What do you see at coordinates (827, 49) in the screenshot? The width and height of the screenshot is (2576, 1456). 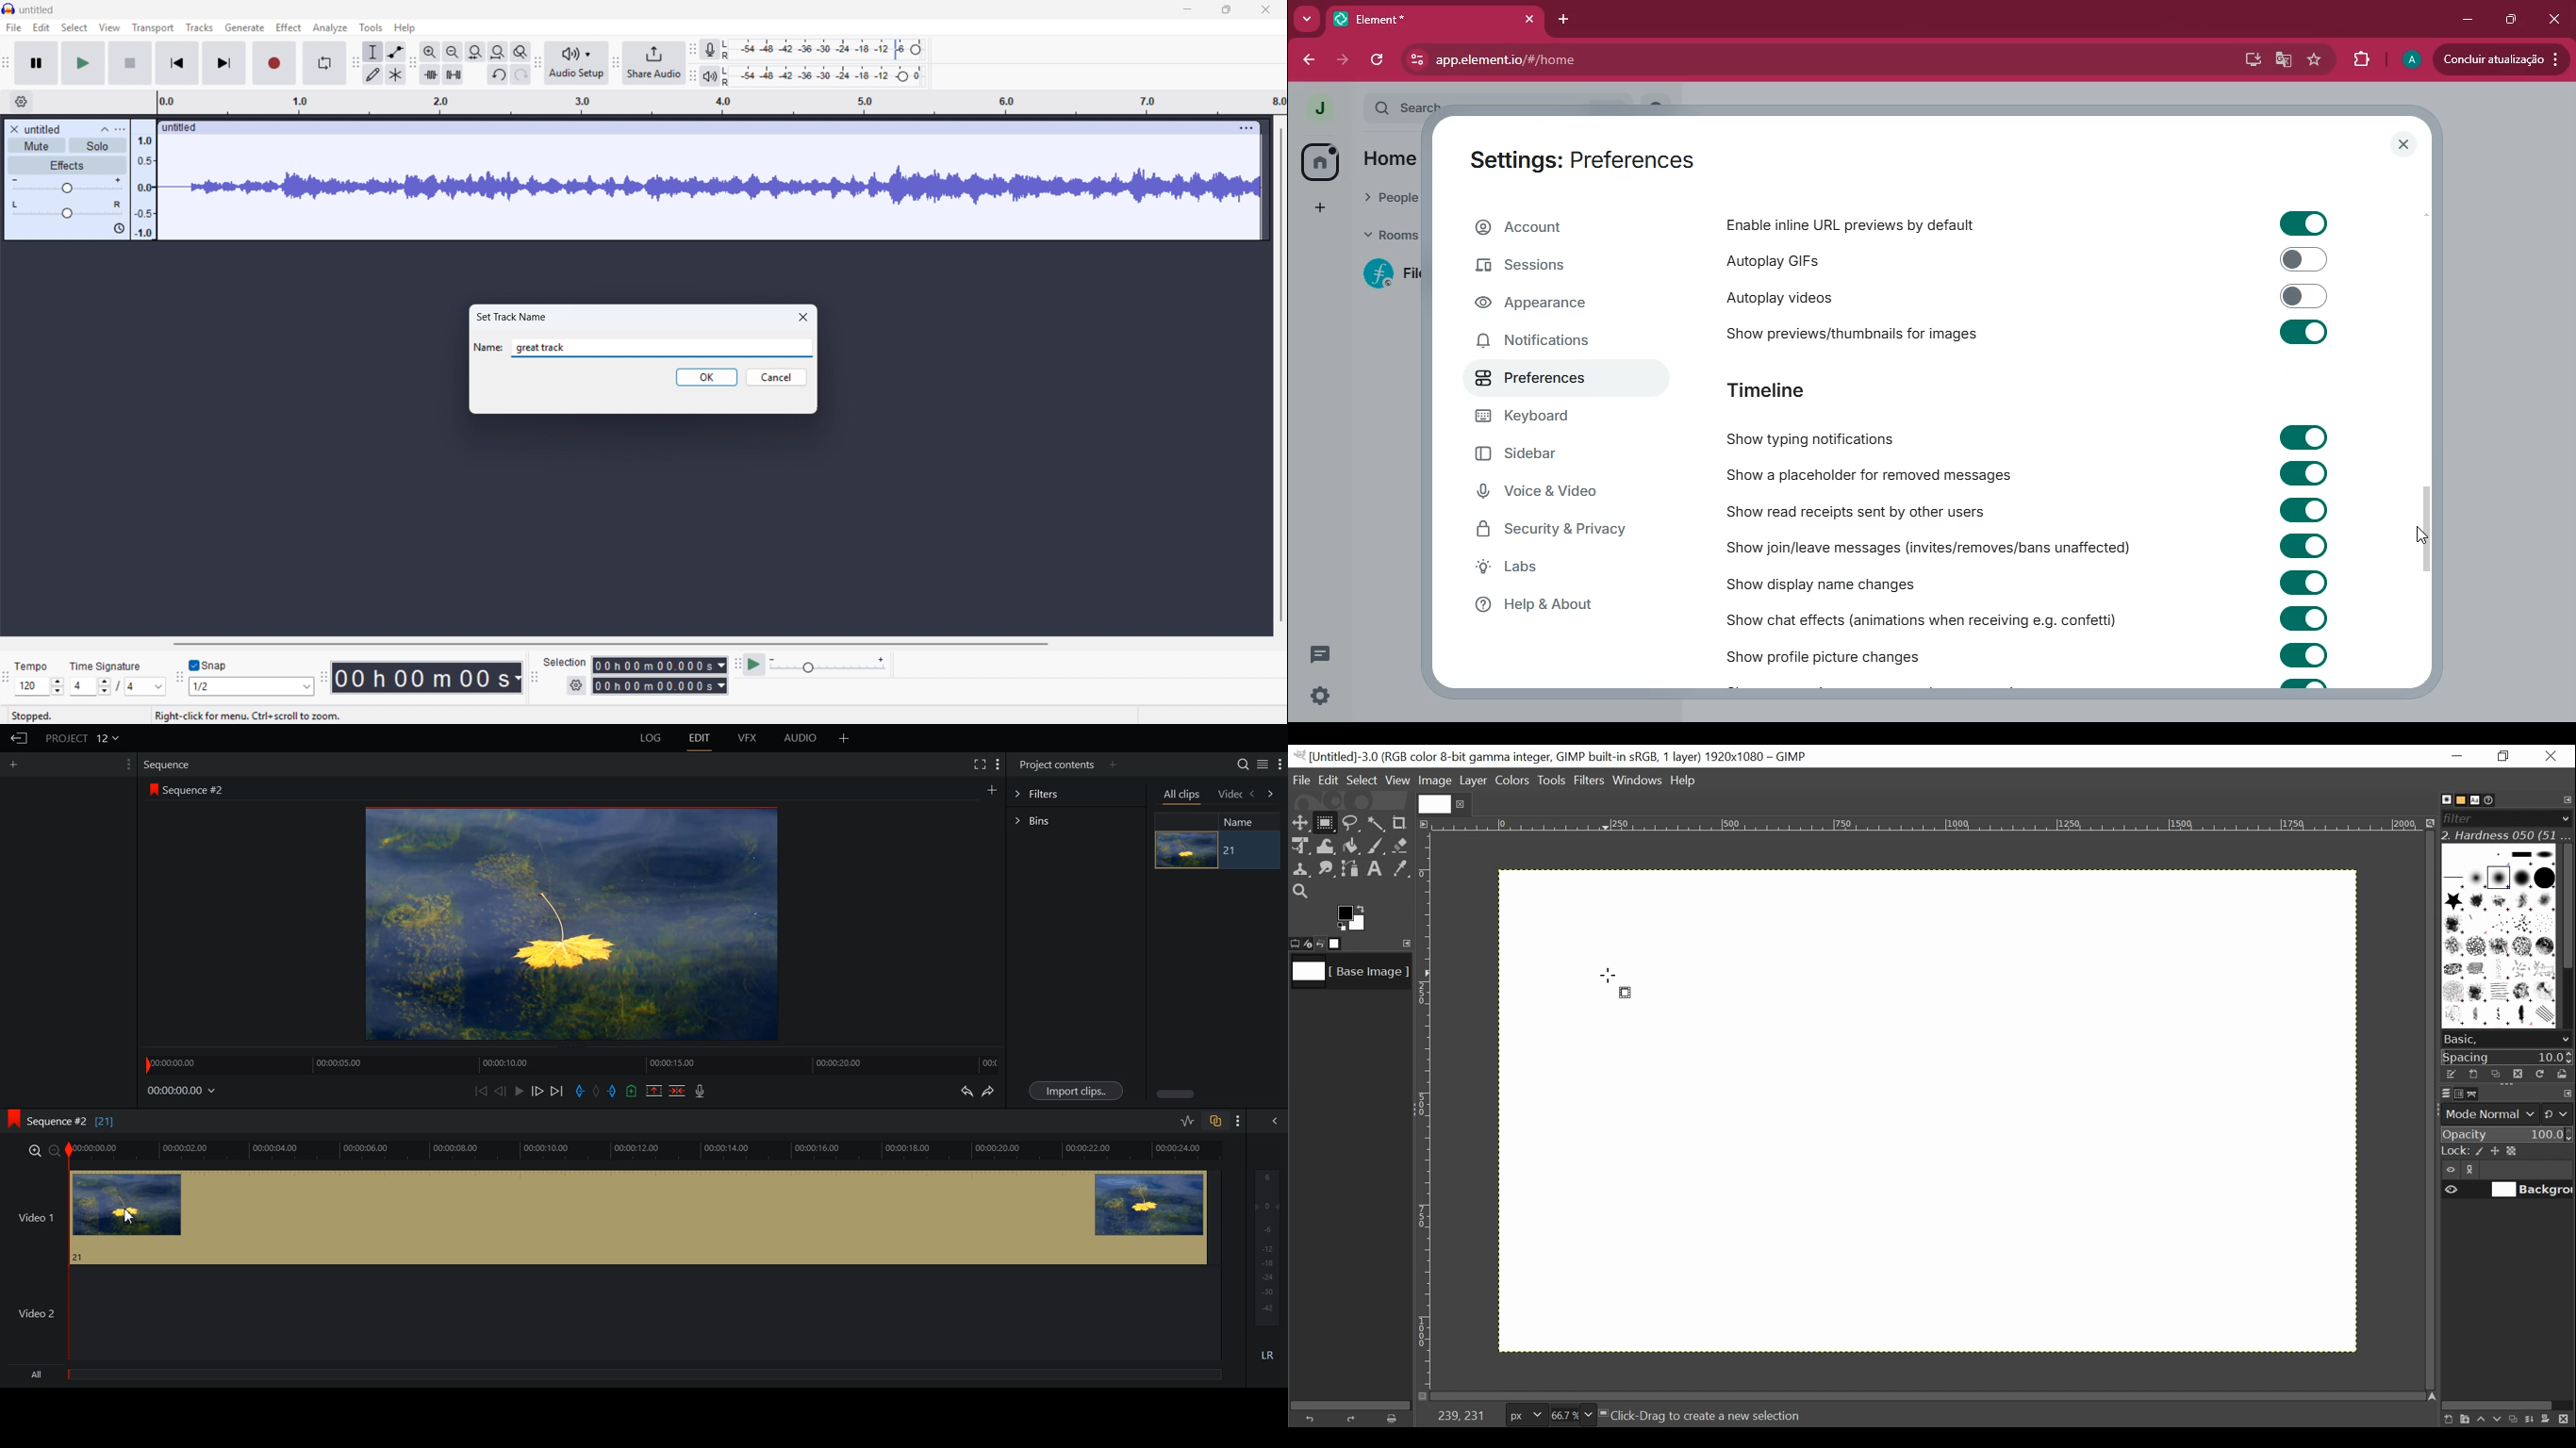 I see `Recording level ` at bounding box center [827, 49].